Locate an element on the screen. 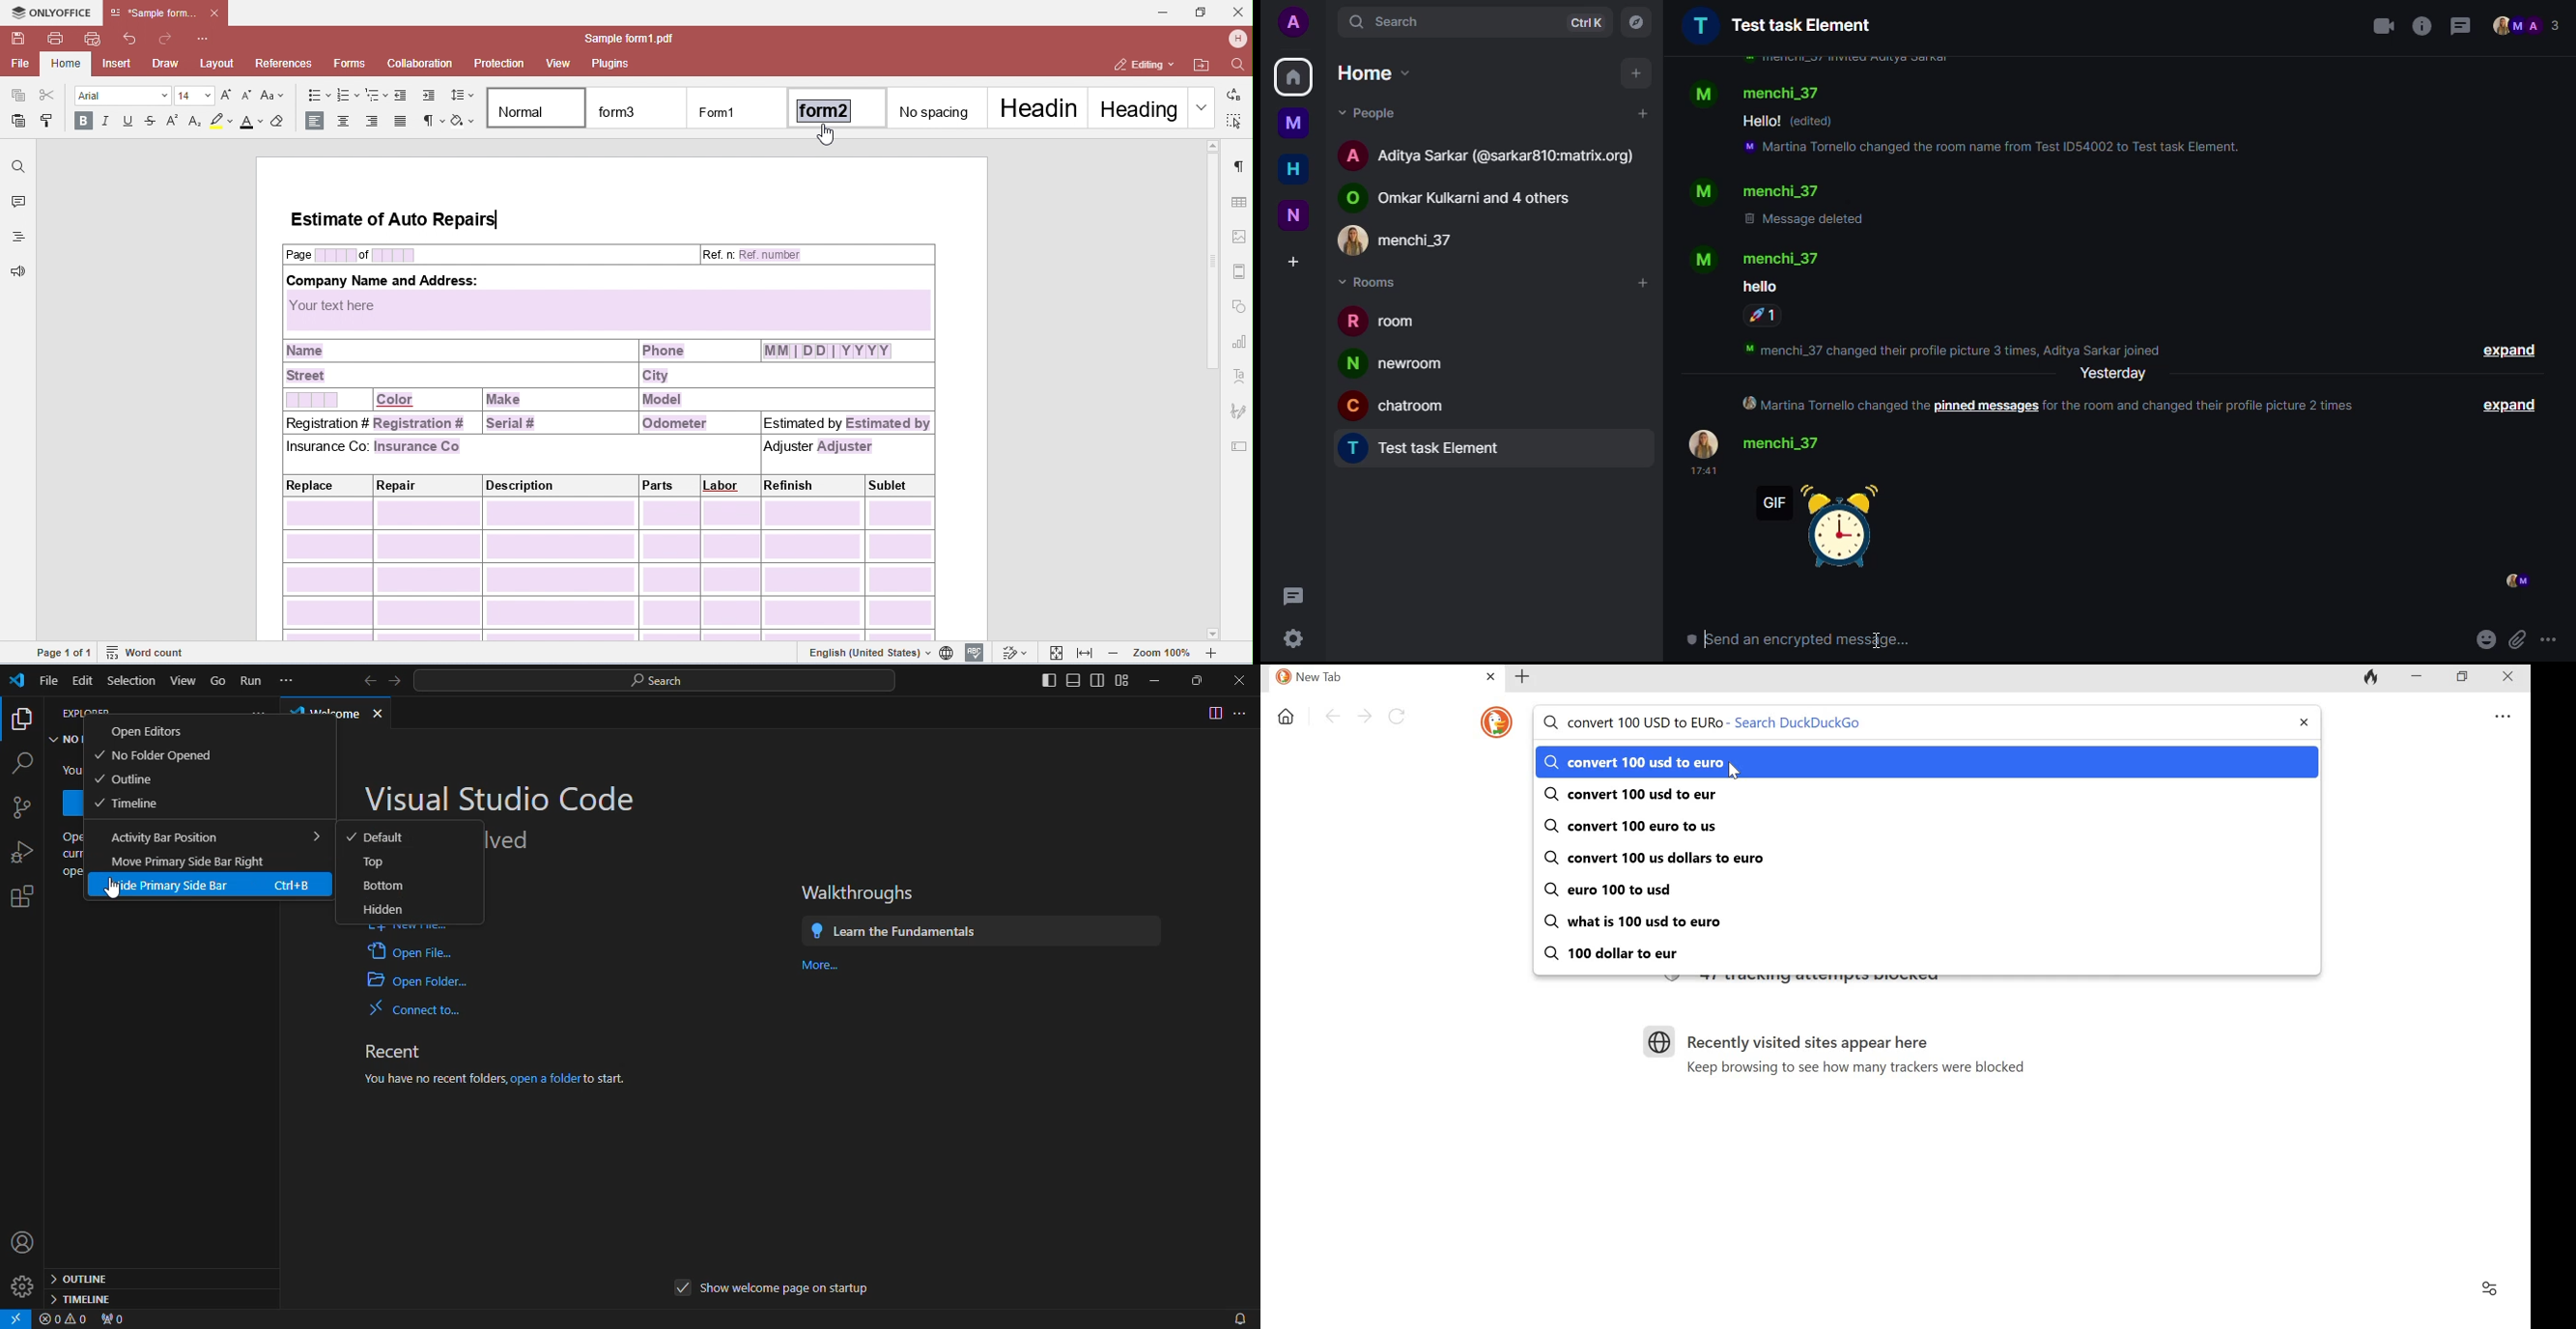 The image size is (2576, 1344). Open Folder is located at coordinates (419, 982).